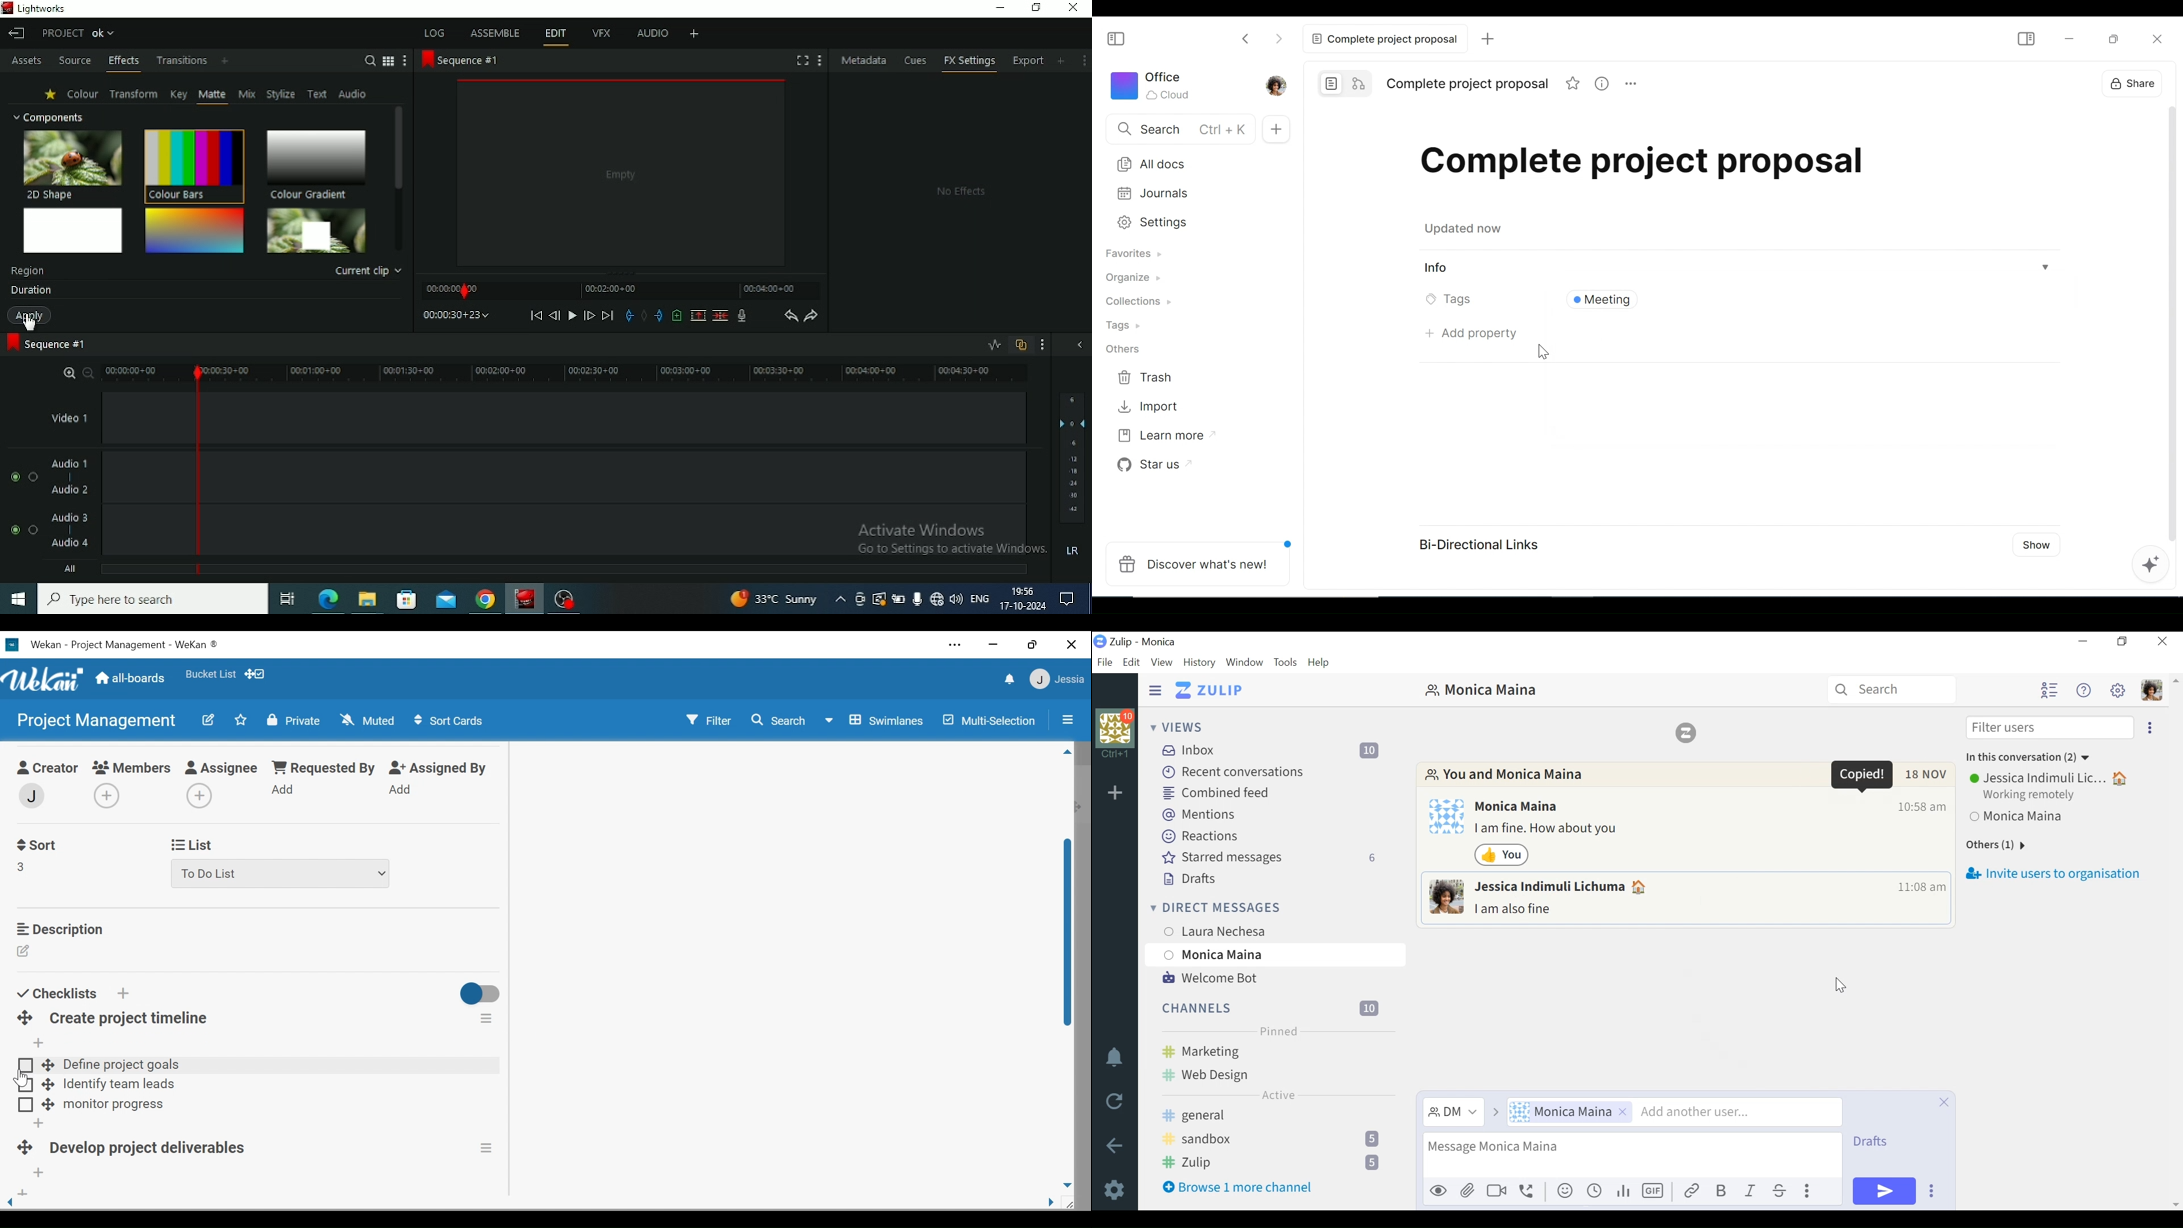 This screenshot has width=2184, height=1232. What do you see at coordinates (1721, 1191) in the screenshot?
I see `Bold` at bounding box center [1721, 1191].